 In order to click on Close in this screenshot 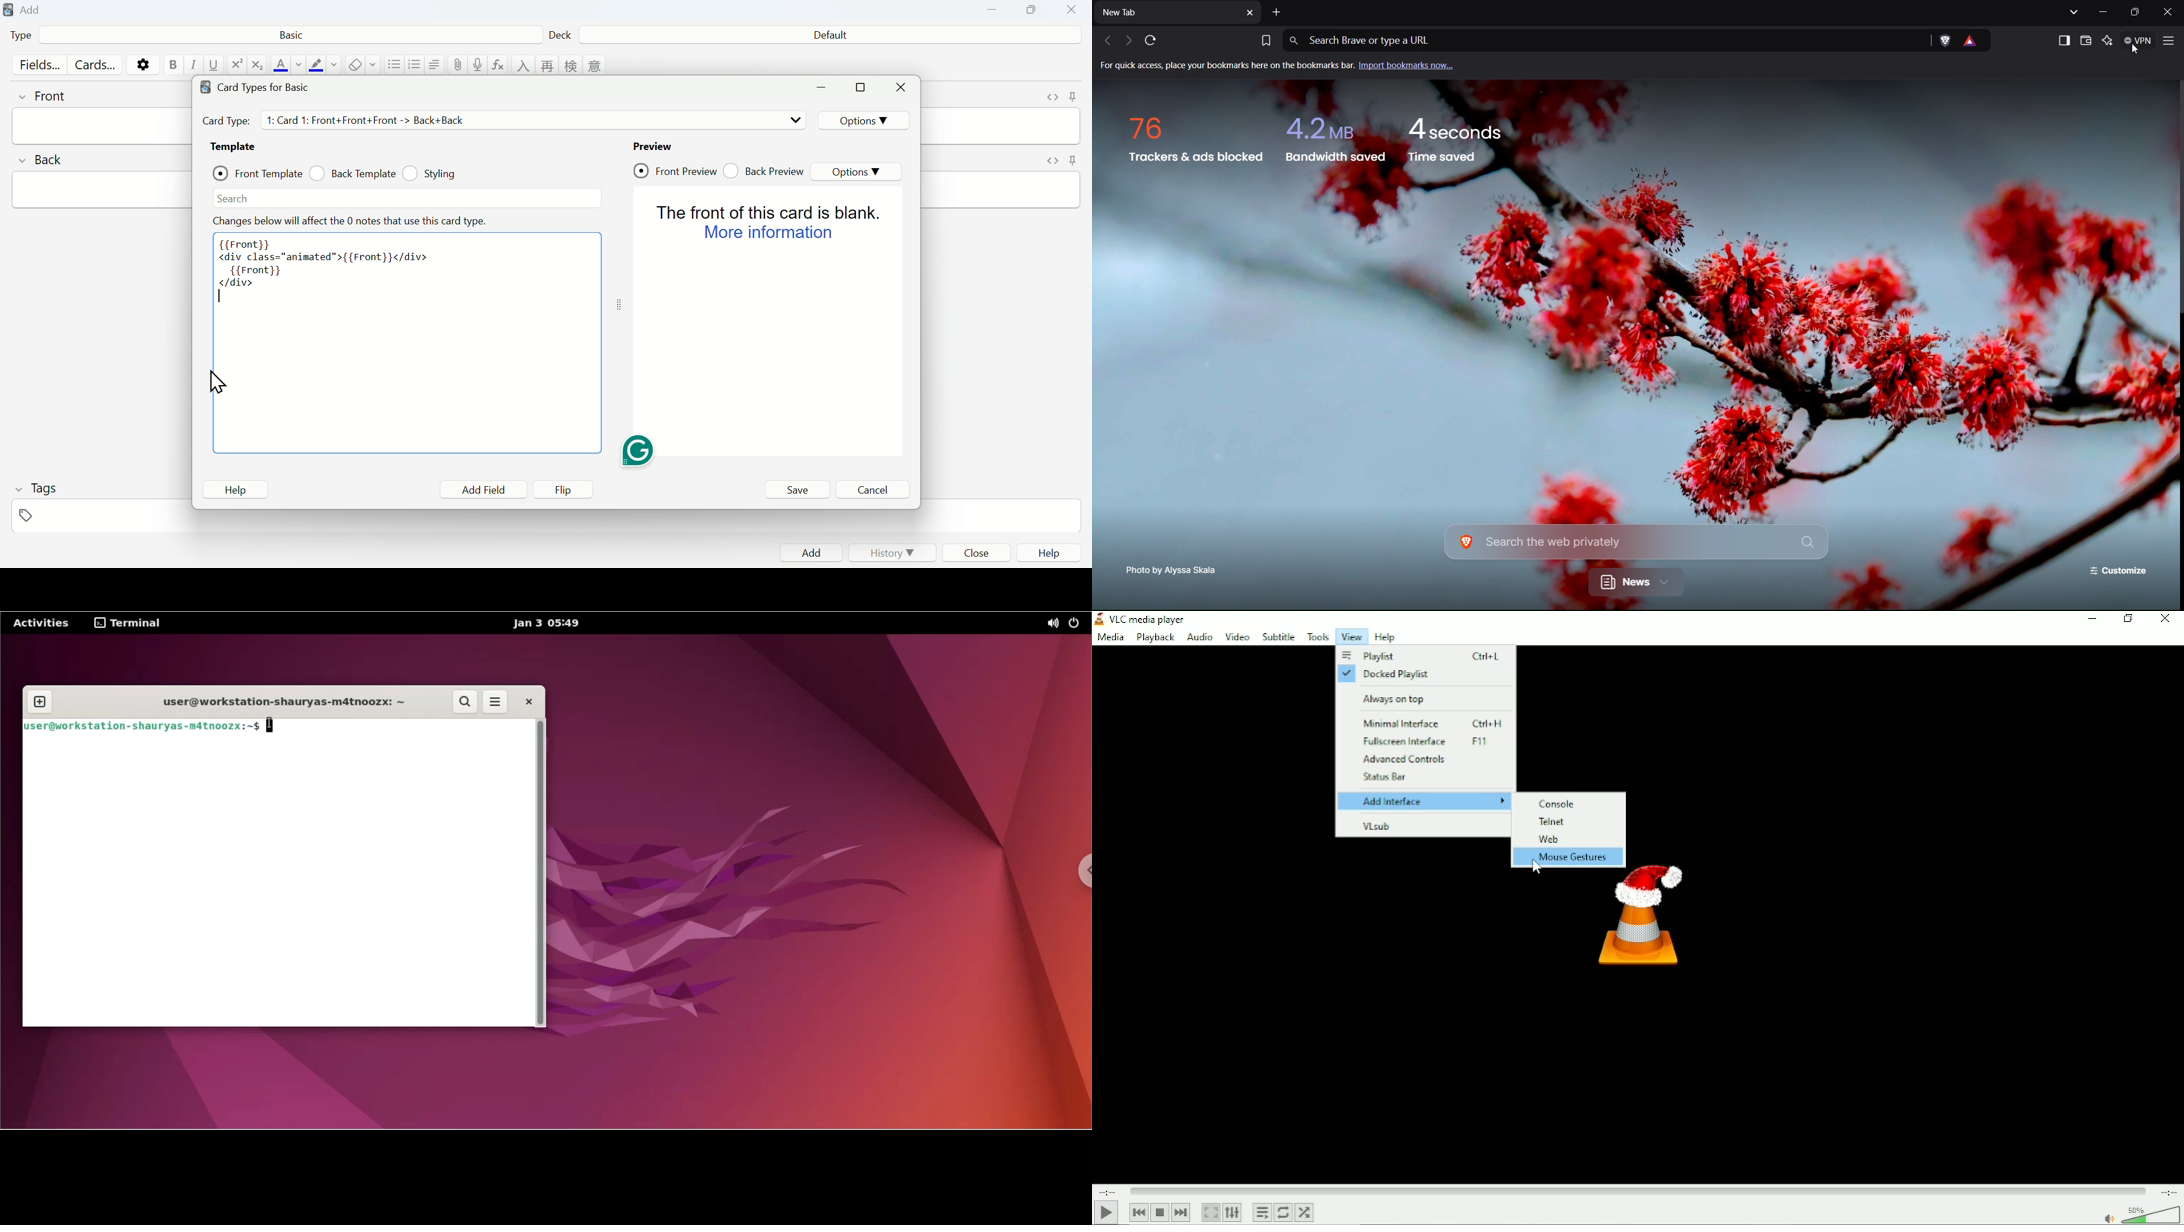, I will do `click(975, 553)`.